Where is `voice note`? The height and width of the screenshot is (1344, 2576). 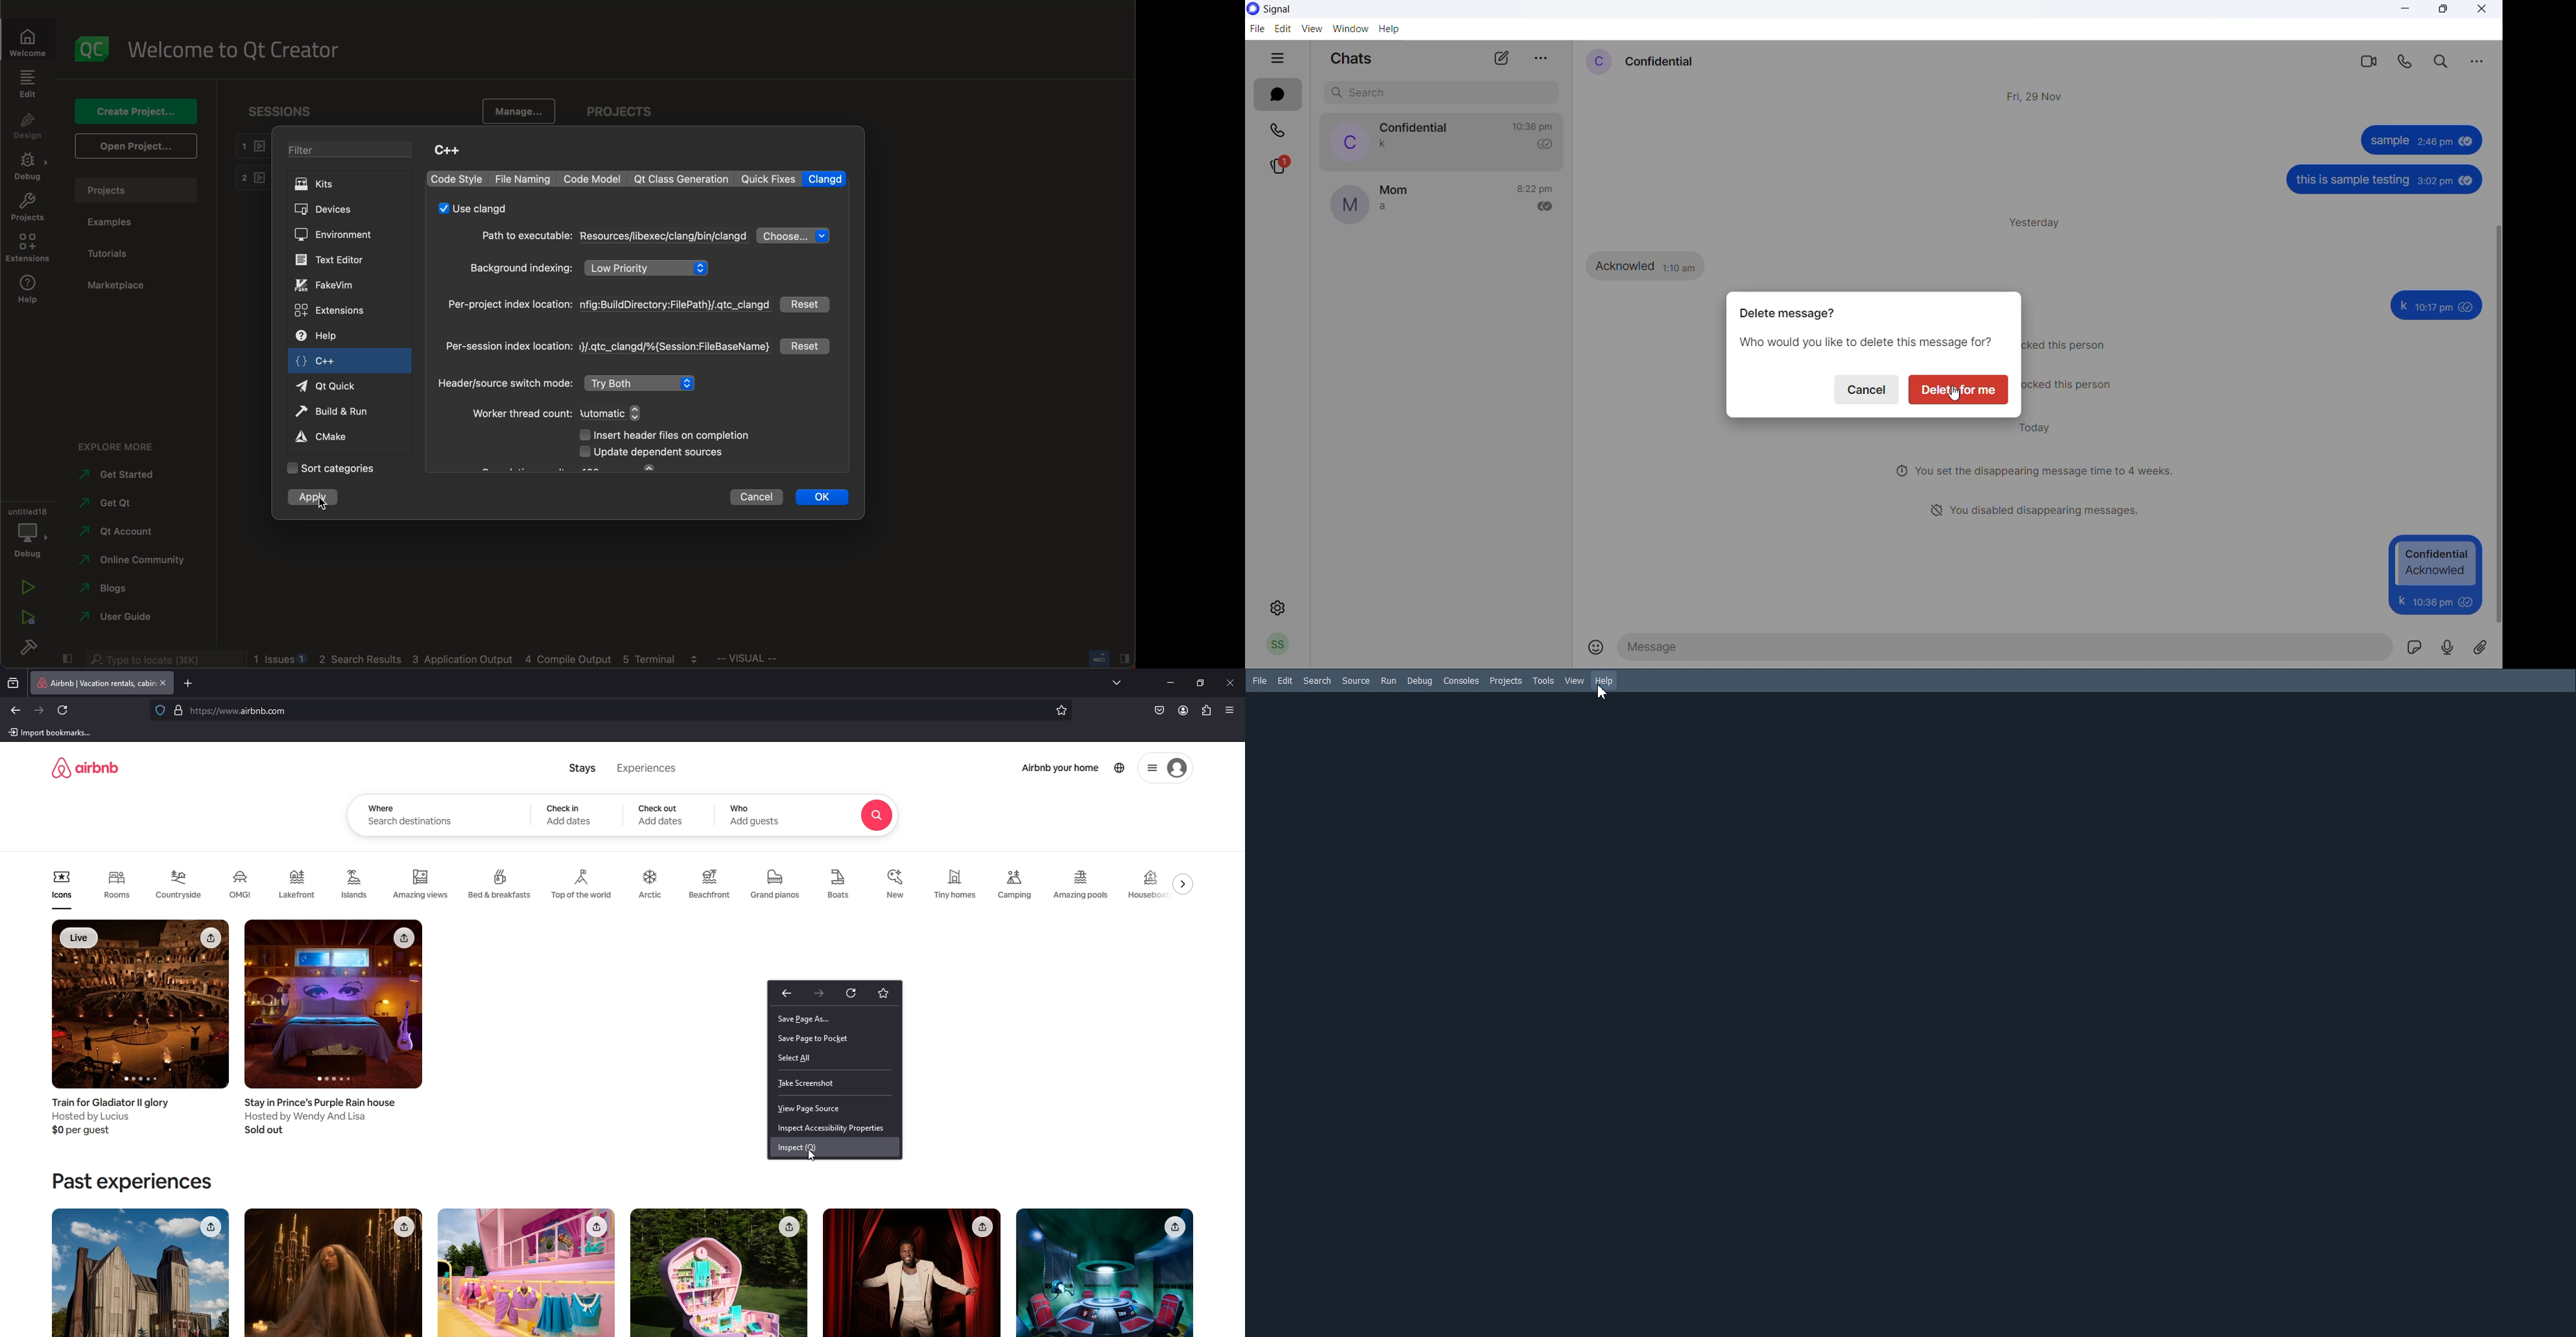
voice note is located at coordinates (2447, 648).